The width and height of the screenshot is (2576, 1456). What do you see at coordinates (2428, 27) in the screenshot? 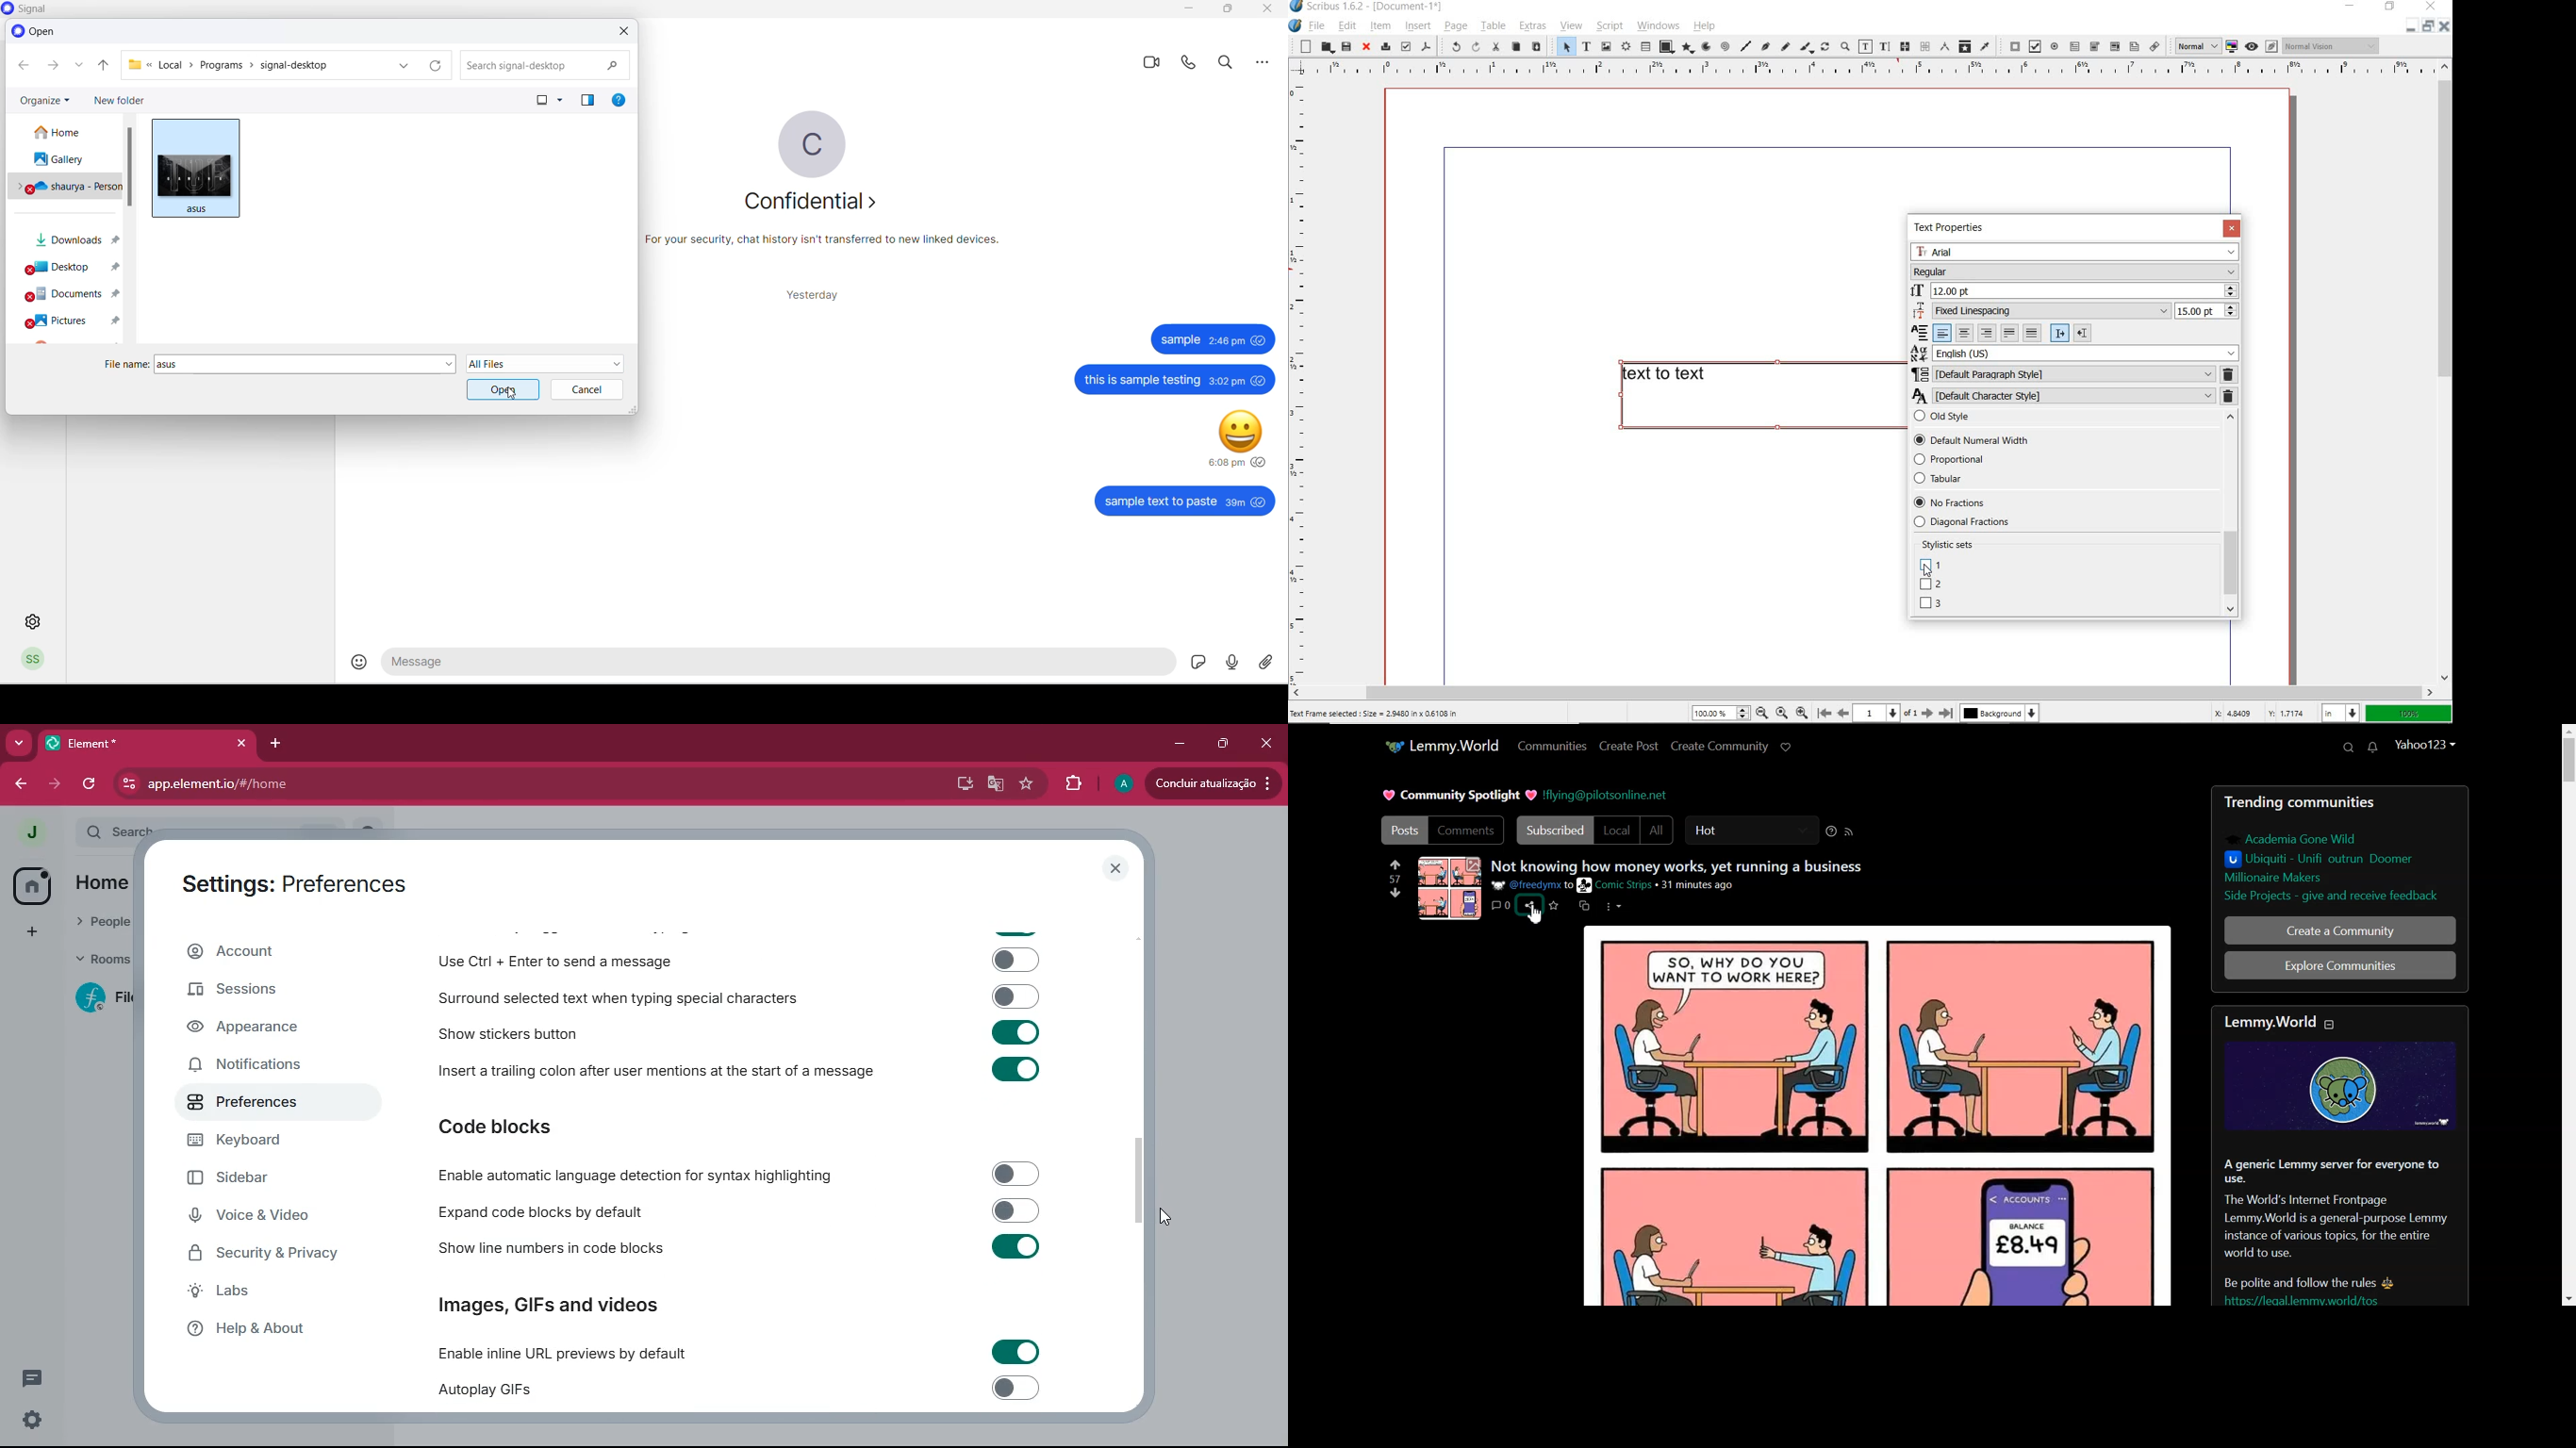
I see `Minimize` at bounding box center [2428, 27].